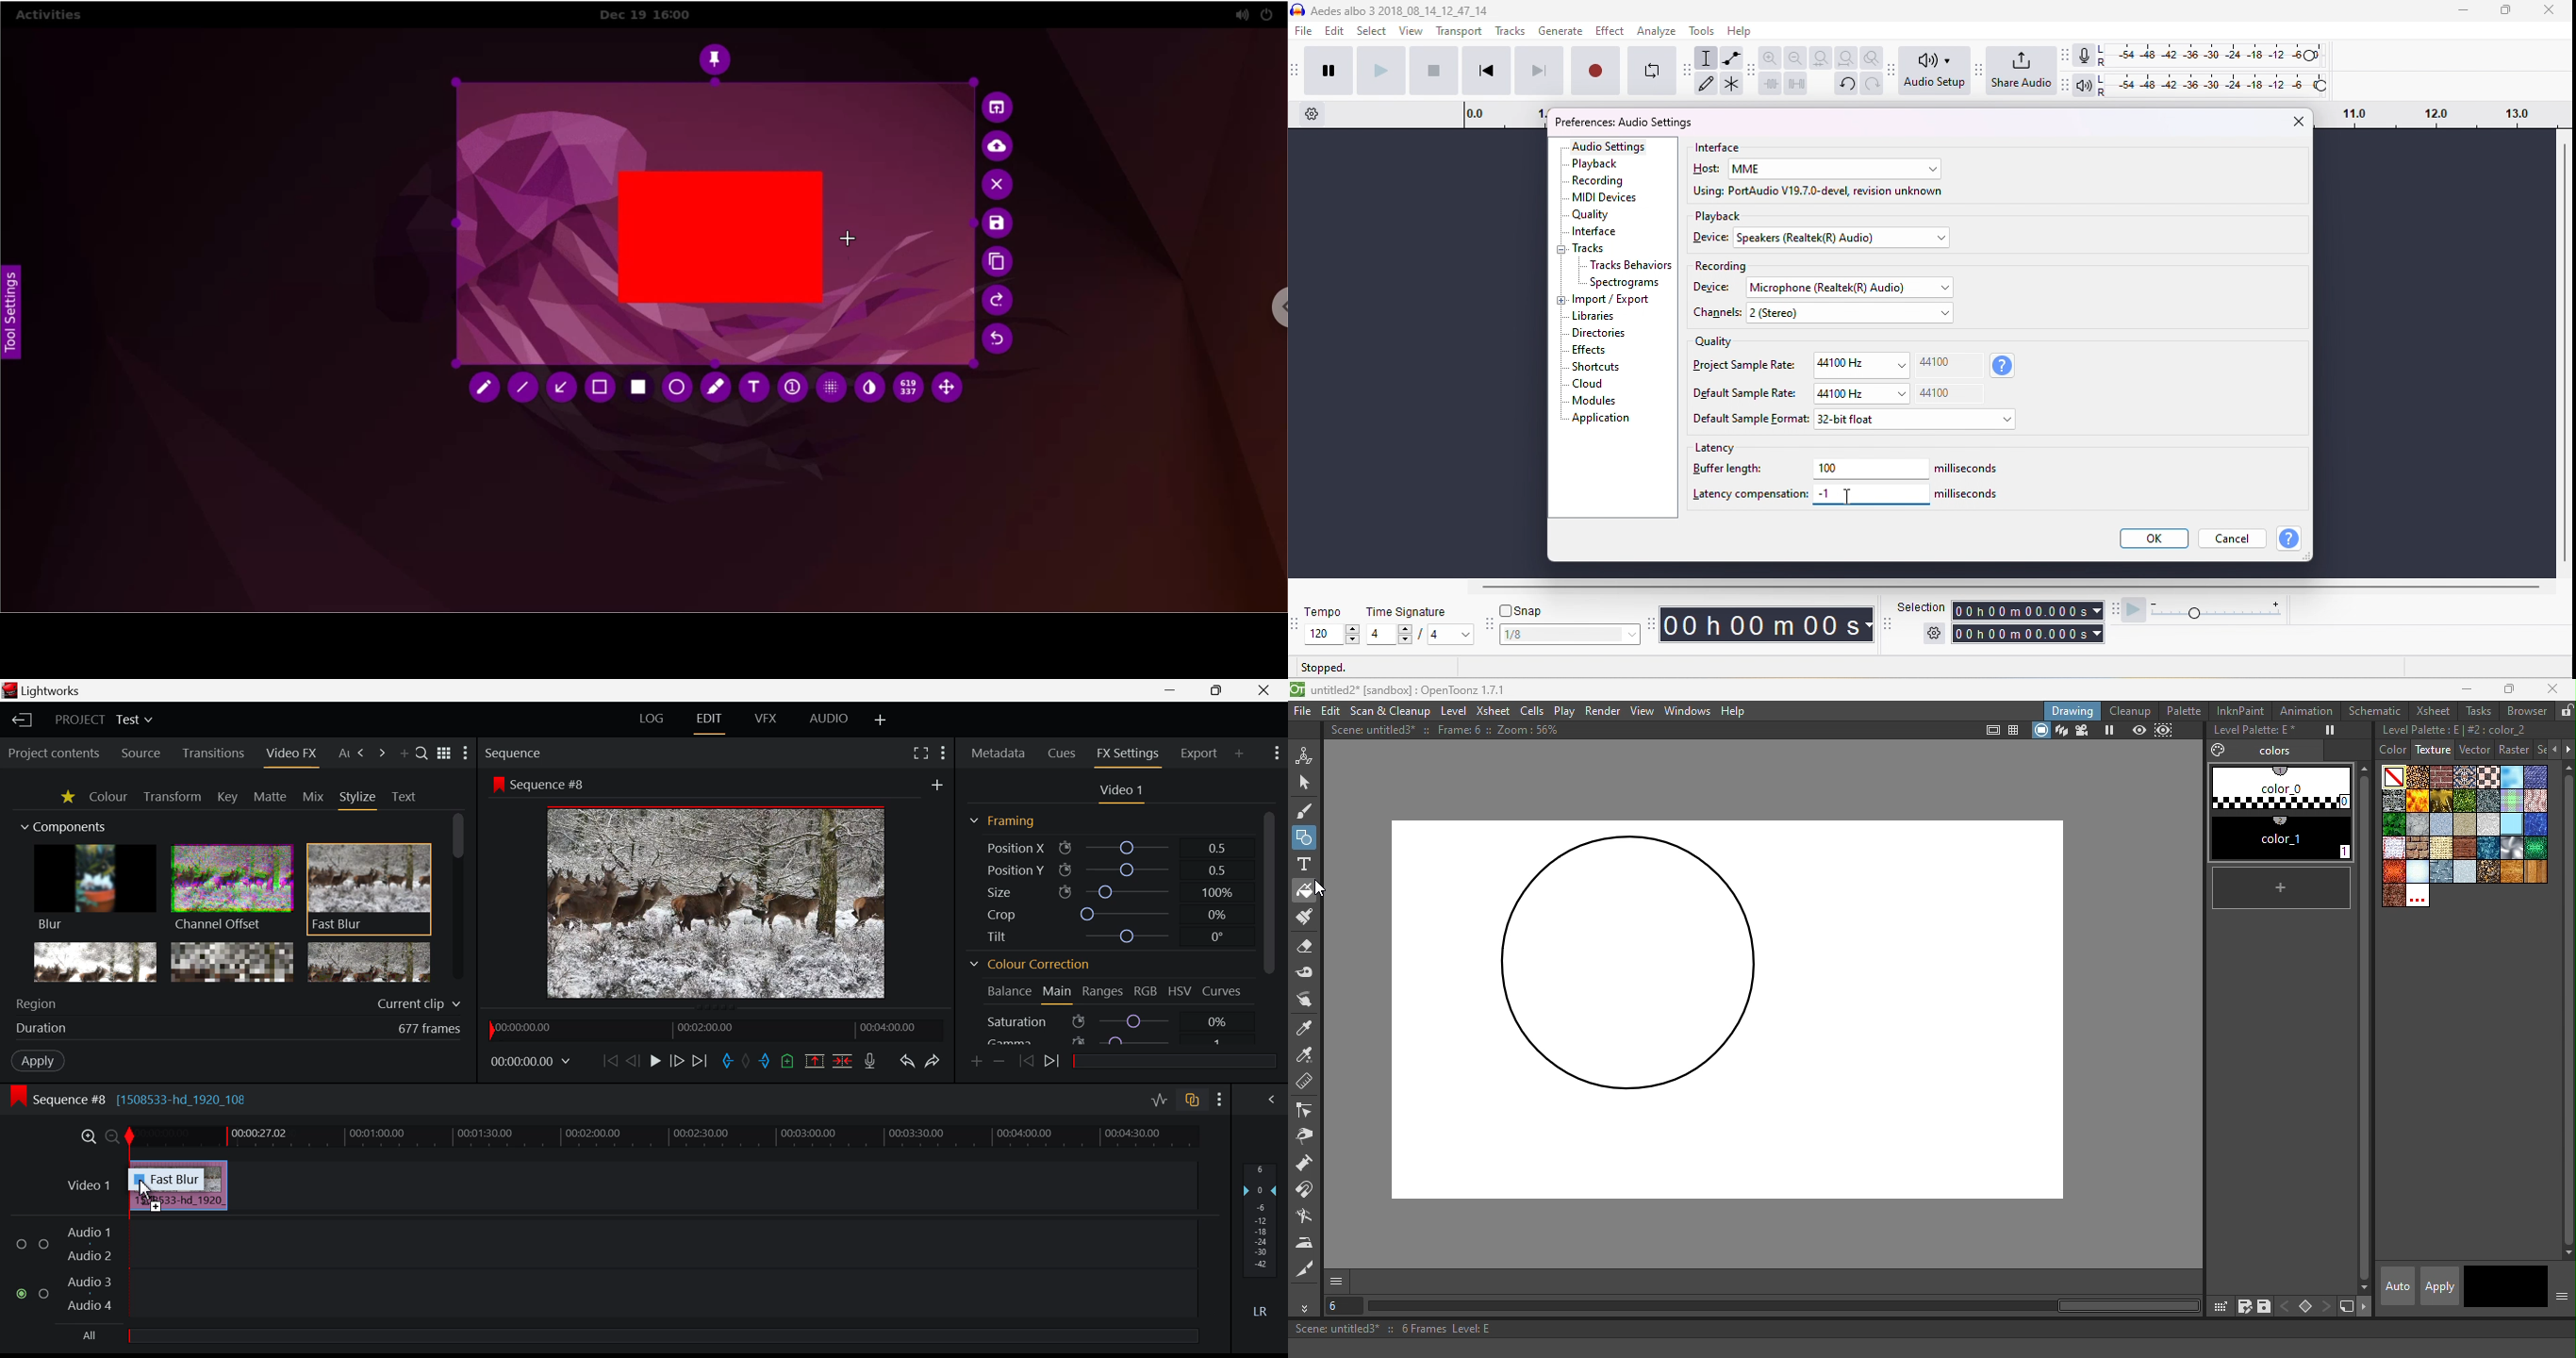  What do you see at coordinates (2105, 80) in the screenshot?
I see `L` at bounding box center [2105, 80].